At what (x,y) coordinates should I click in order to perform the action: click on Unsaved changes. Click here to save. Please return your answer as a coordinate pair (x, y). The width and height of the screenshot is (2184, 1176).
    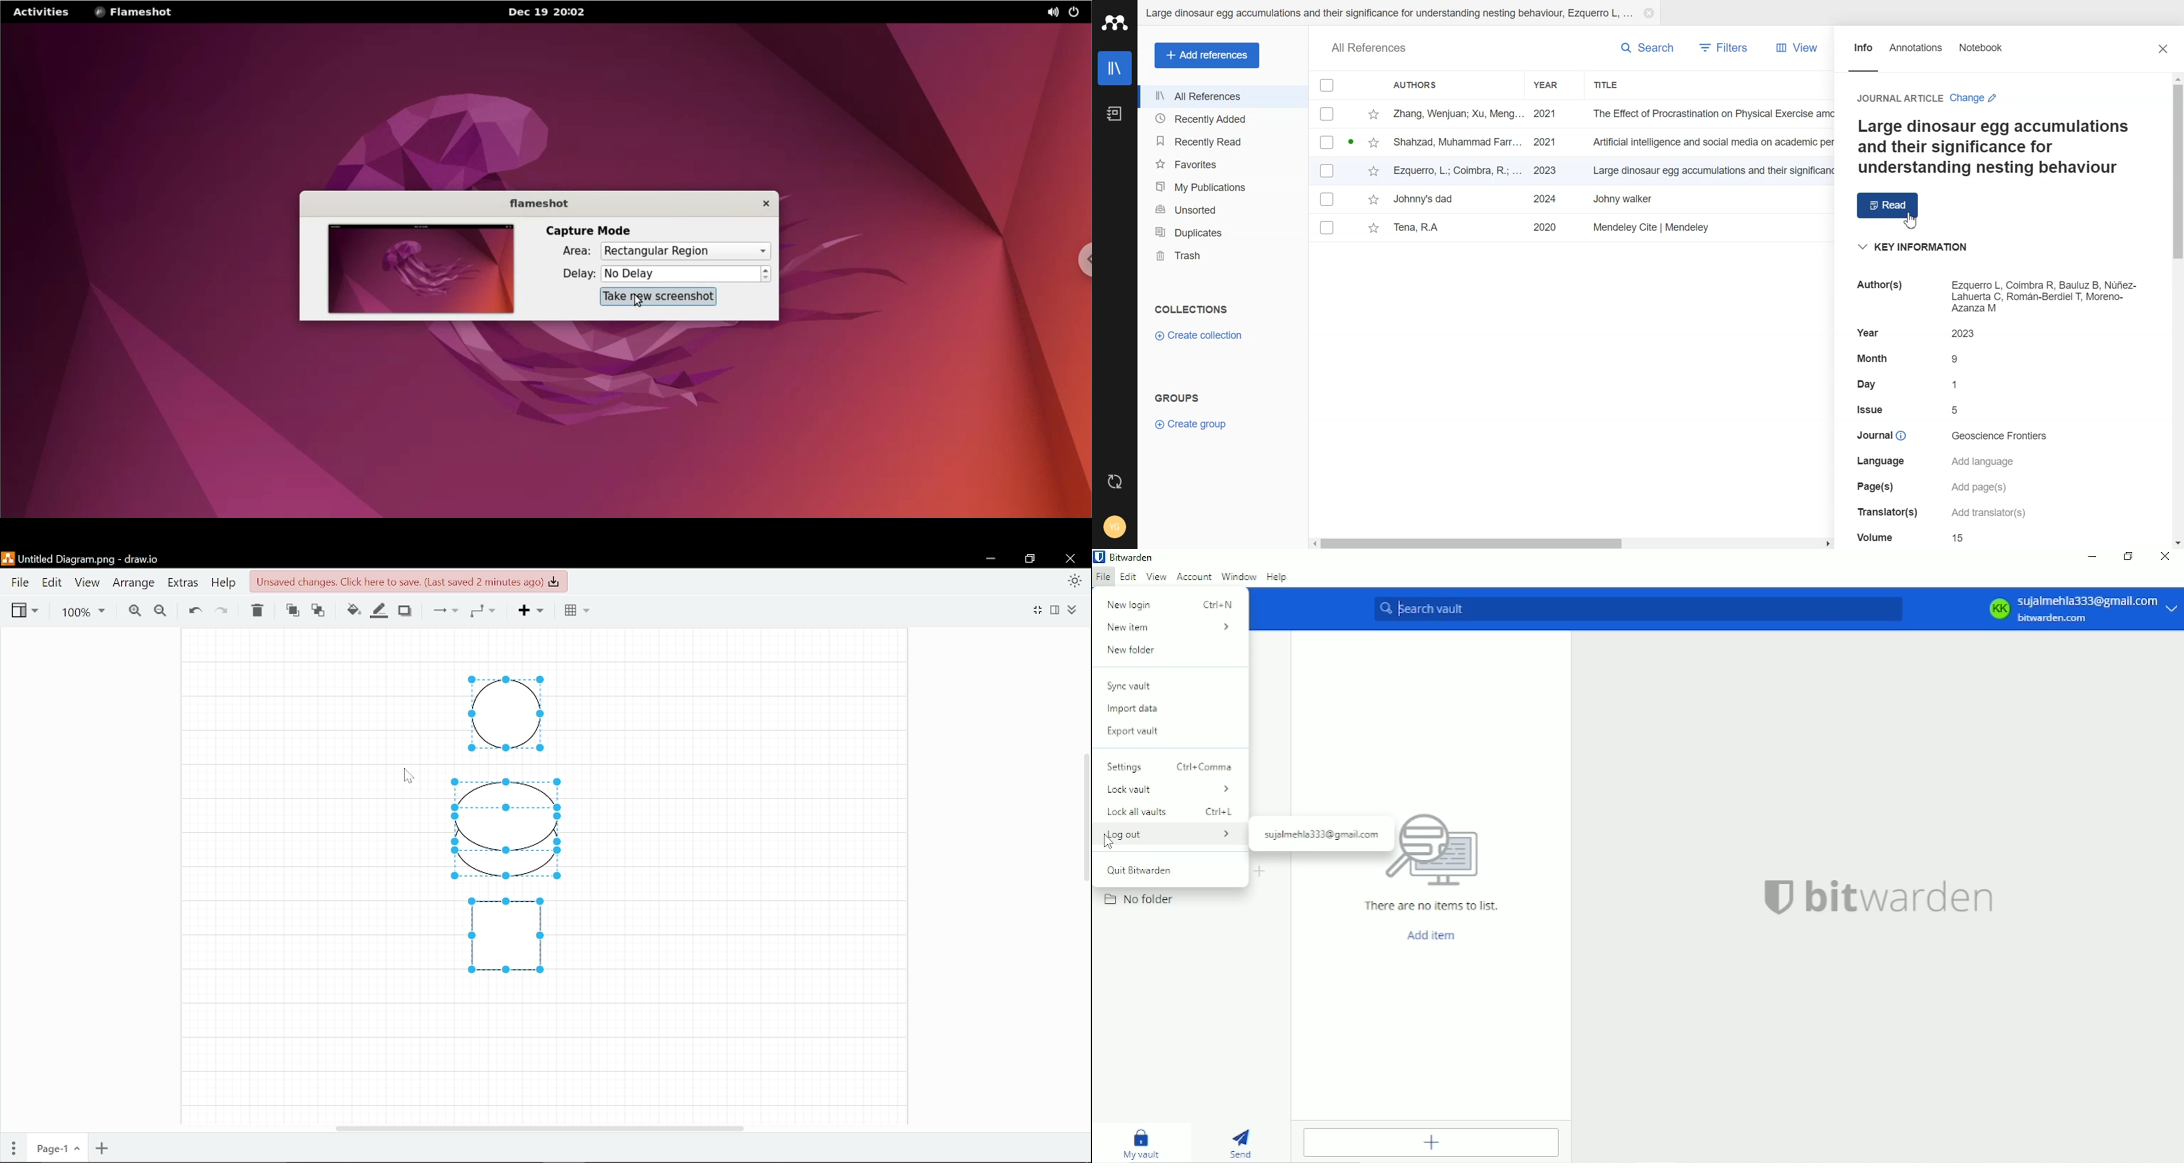
    Looking at the image, I should click on (410, 581).